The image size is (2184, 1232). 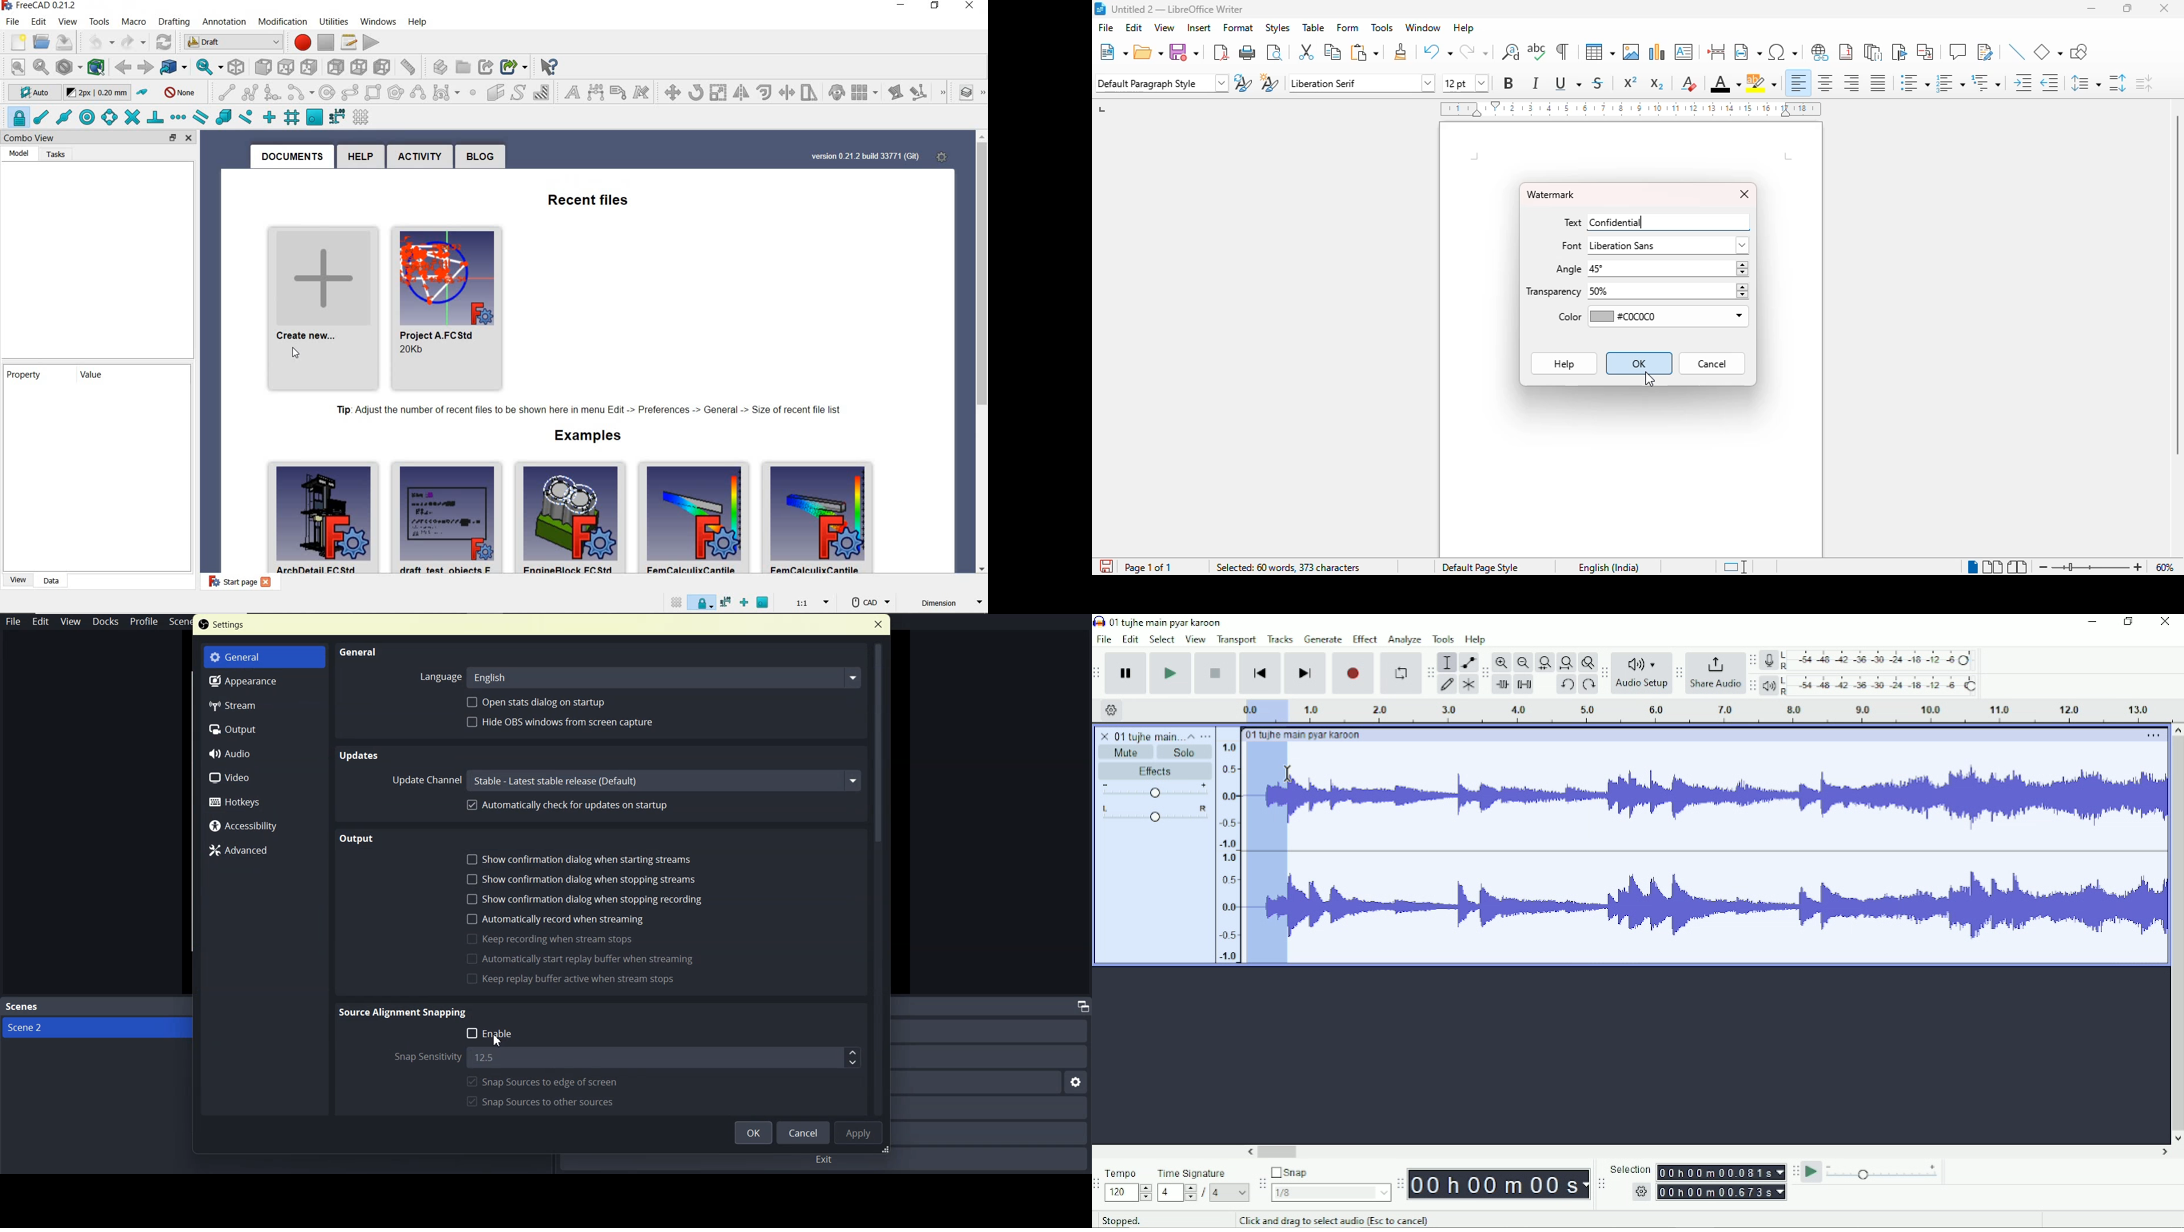 I want to click on insert comment, so click(x=1958, y=51).